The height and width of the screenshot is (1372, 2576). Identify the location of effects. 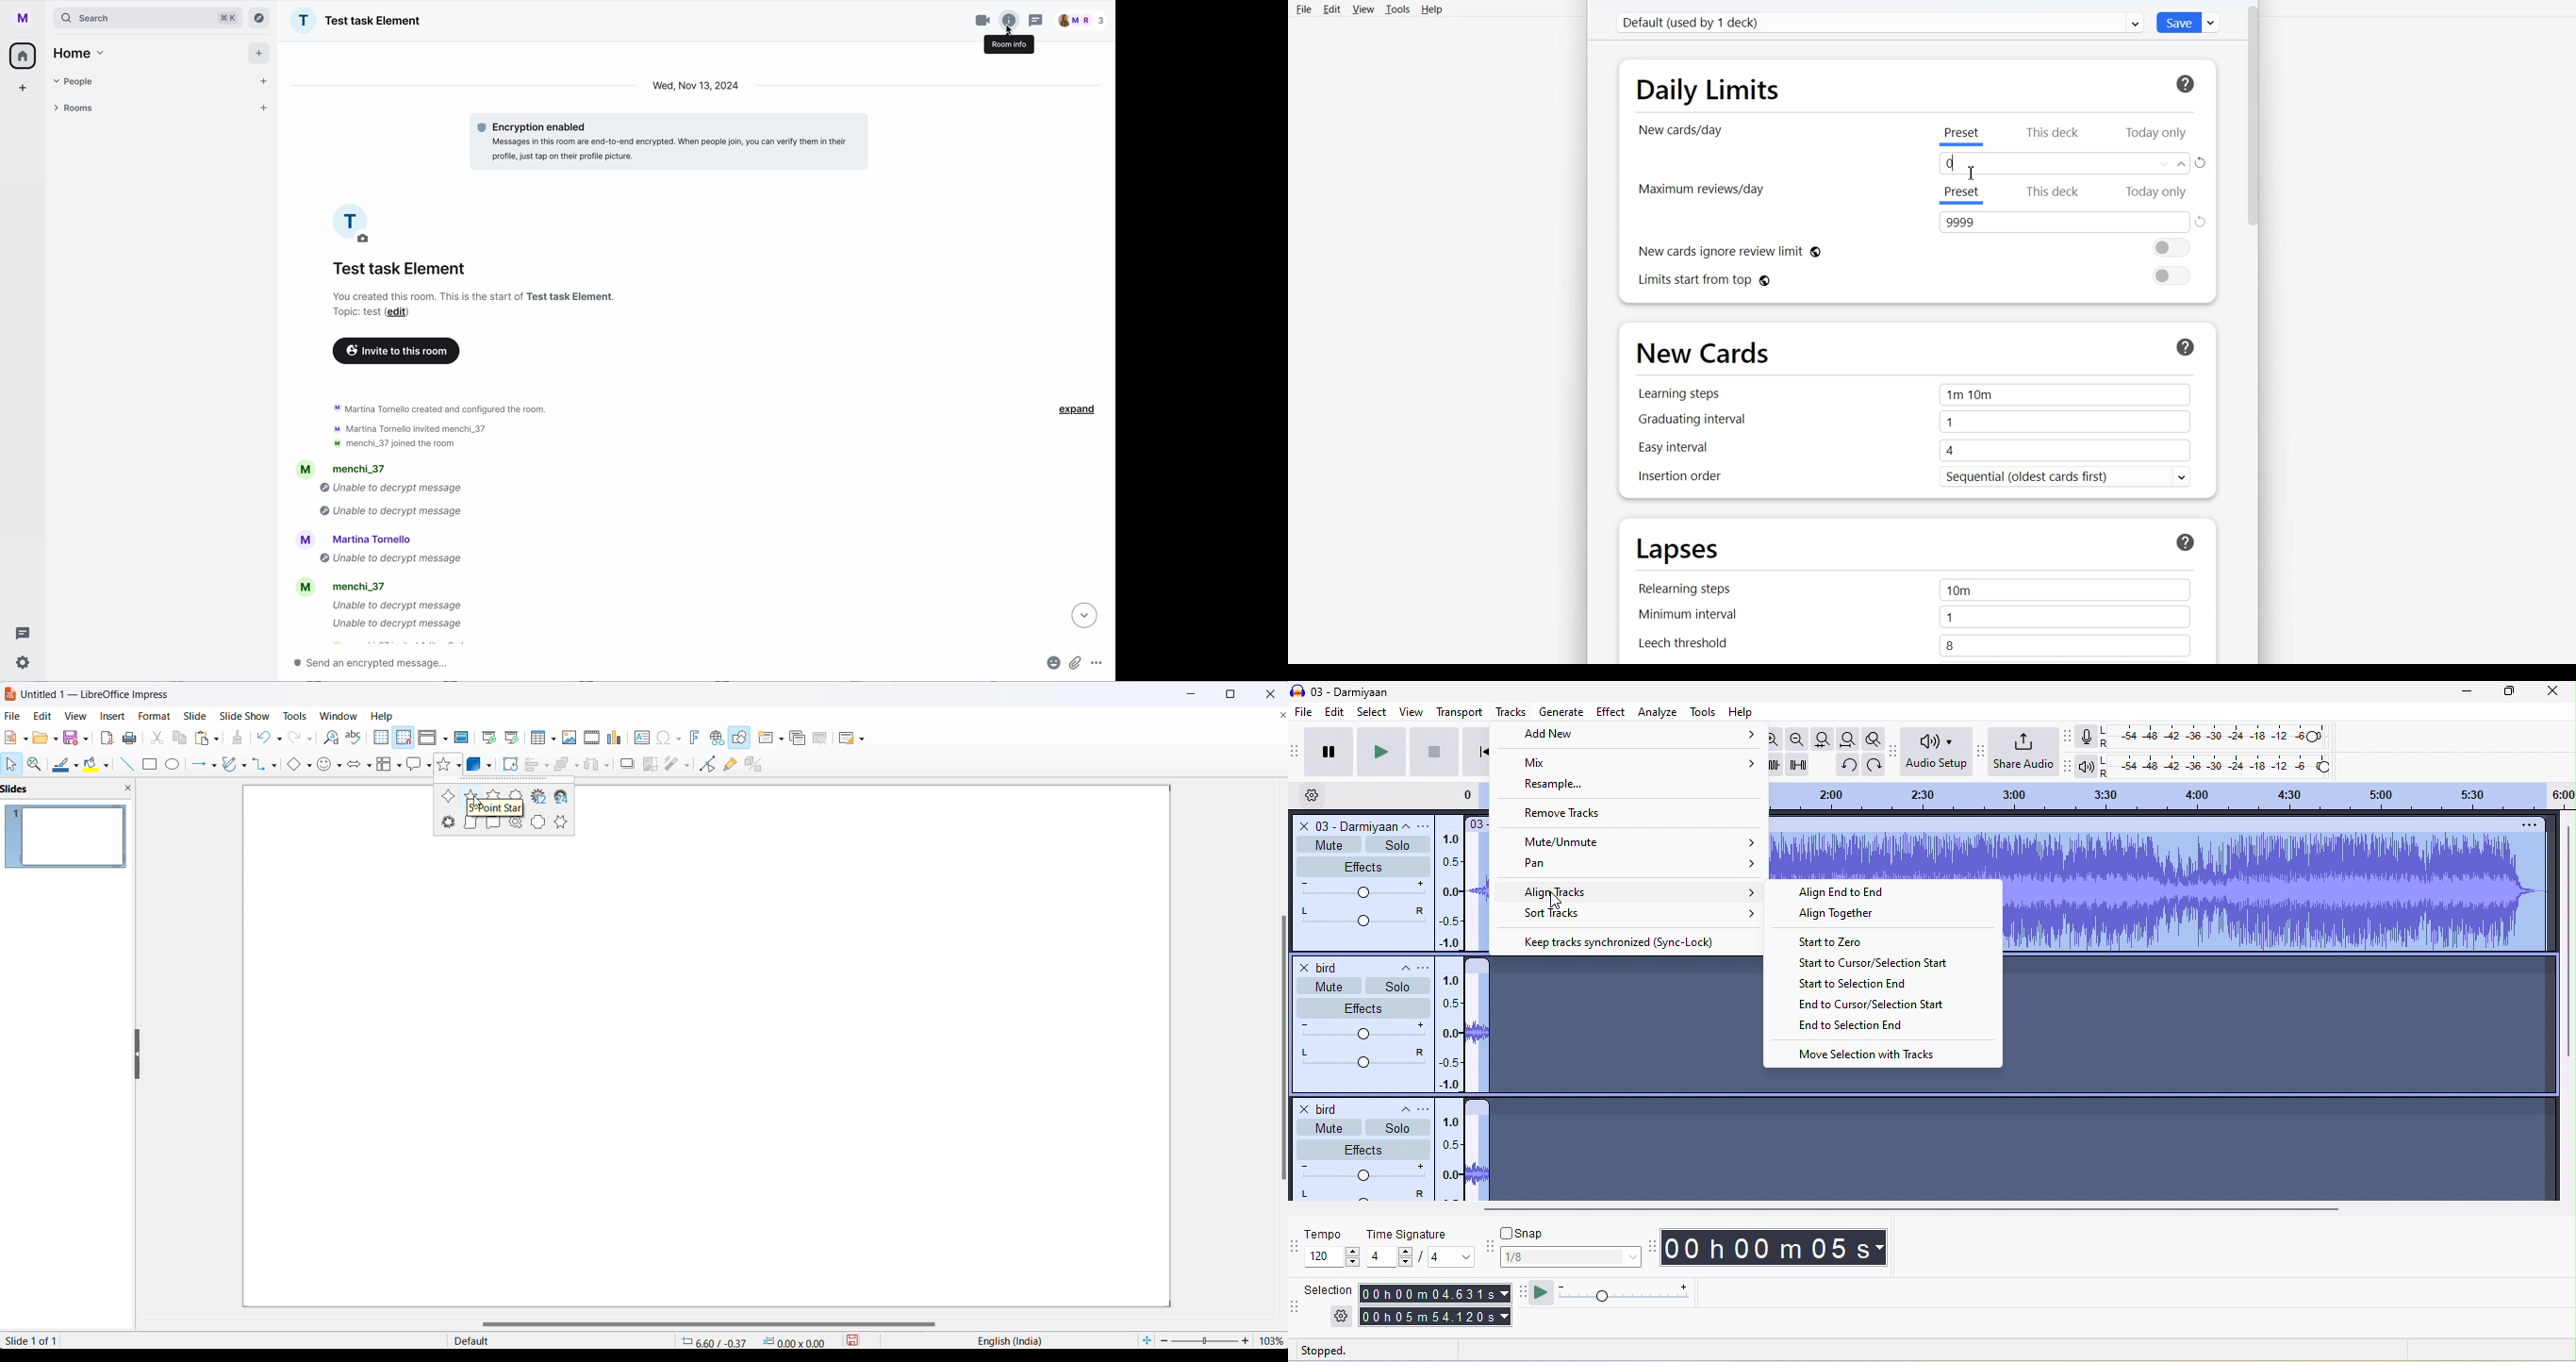
(1364, 1149).